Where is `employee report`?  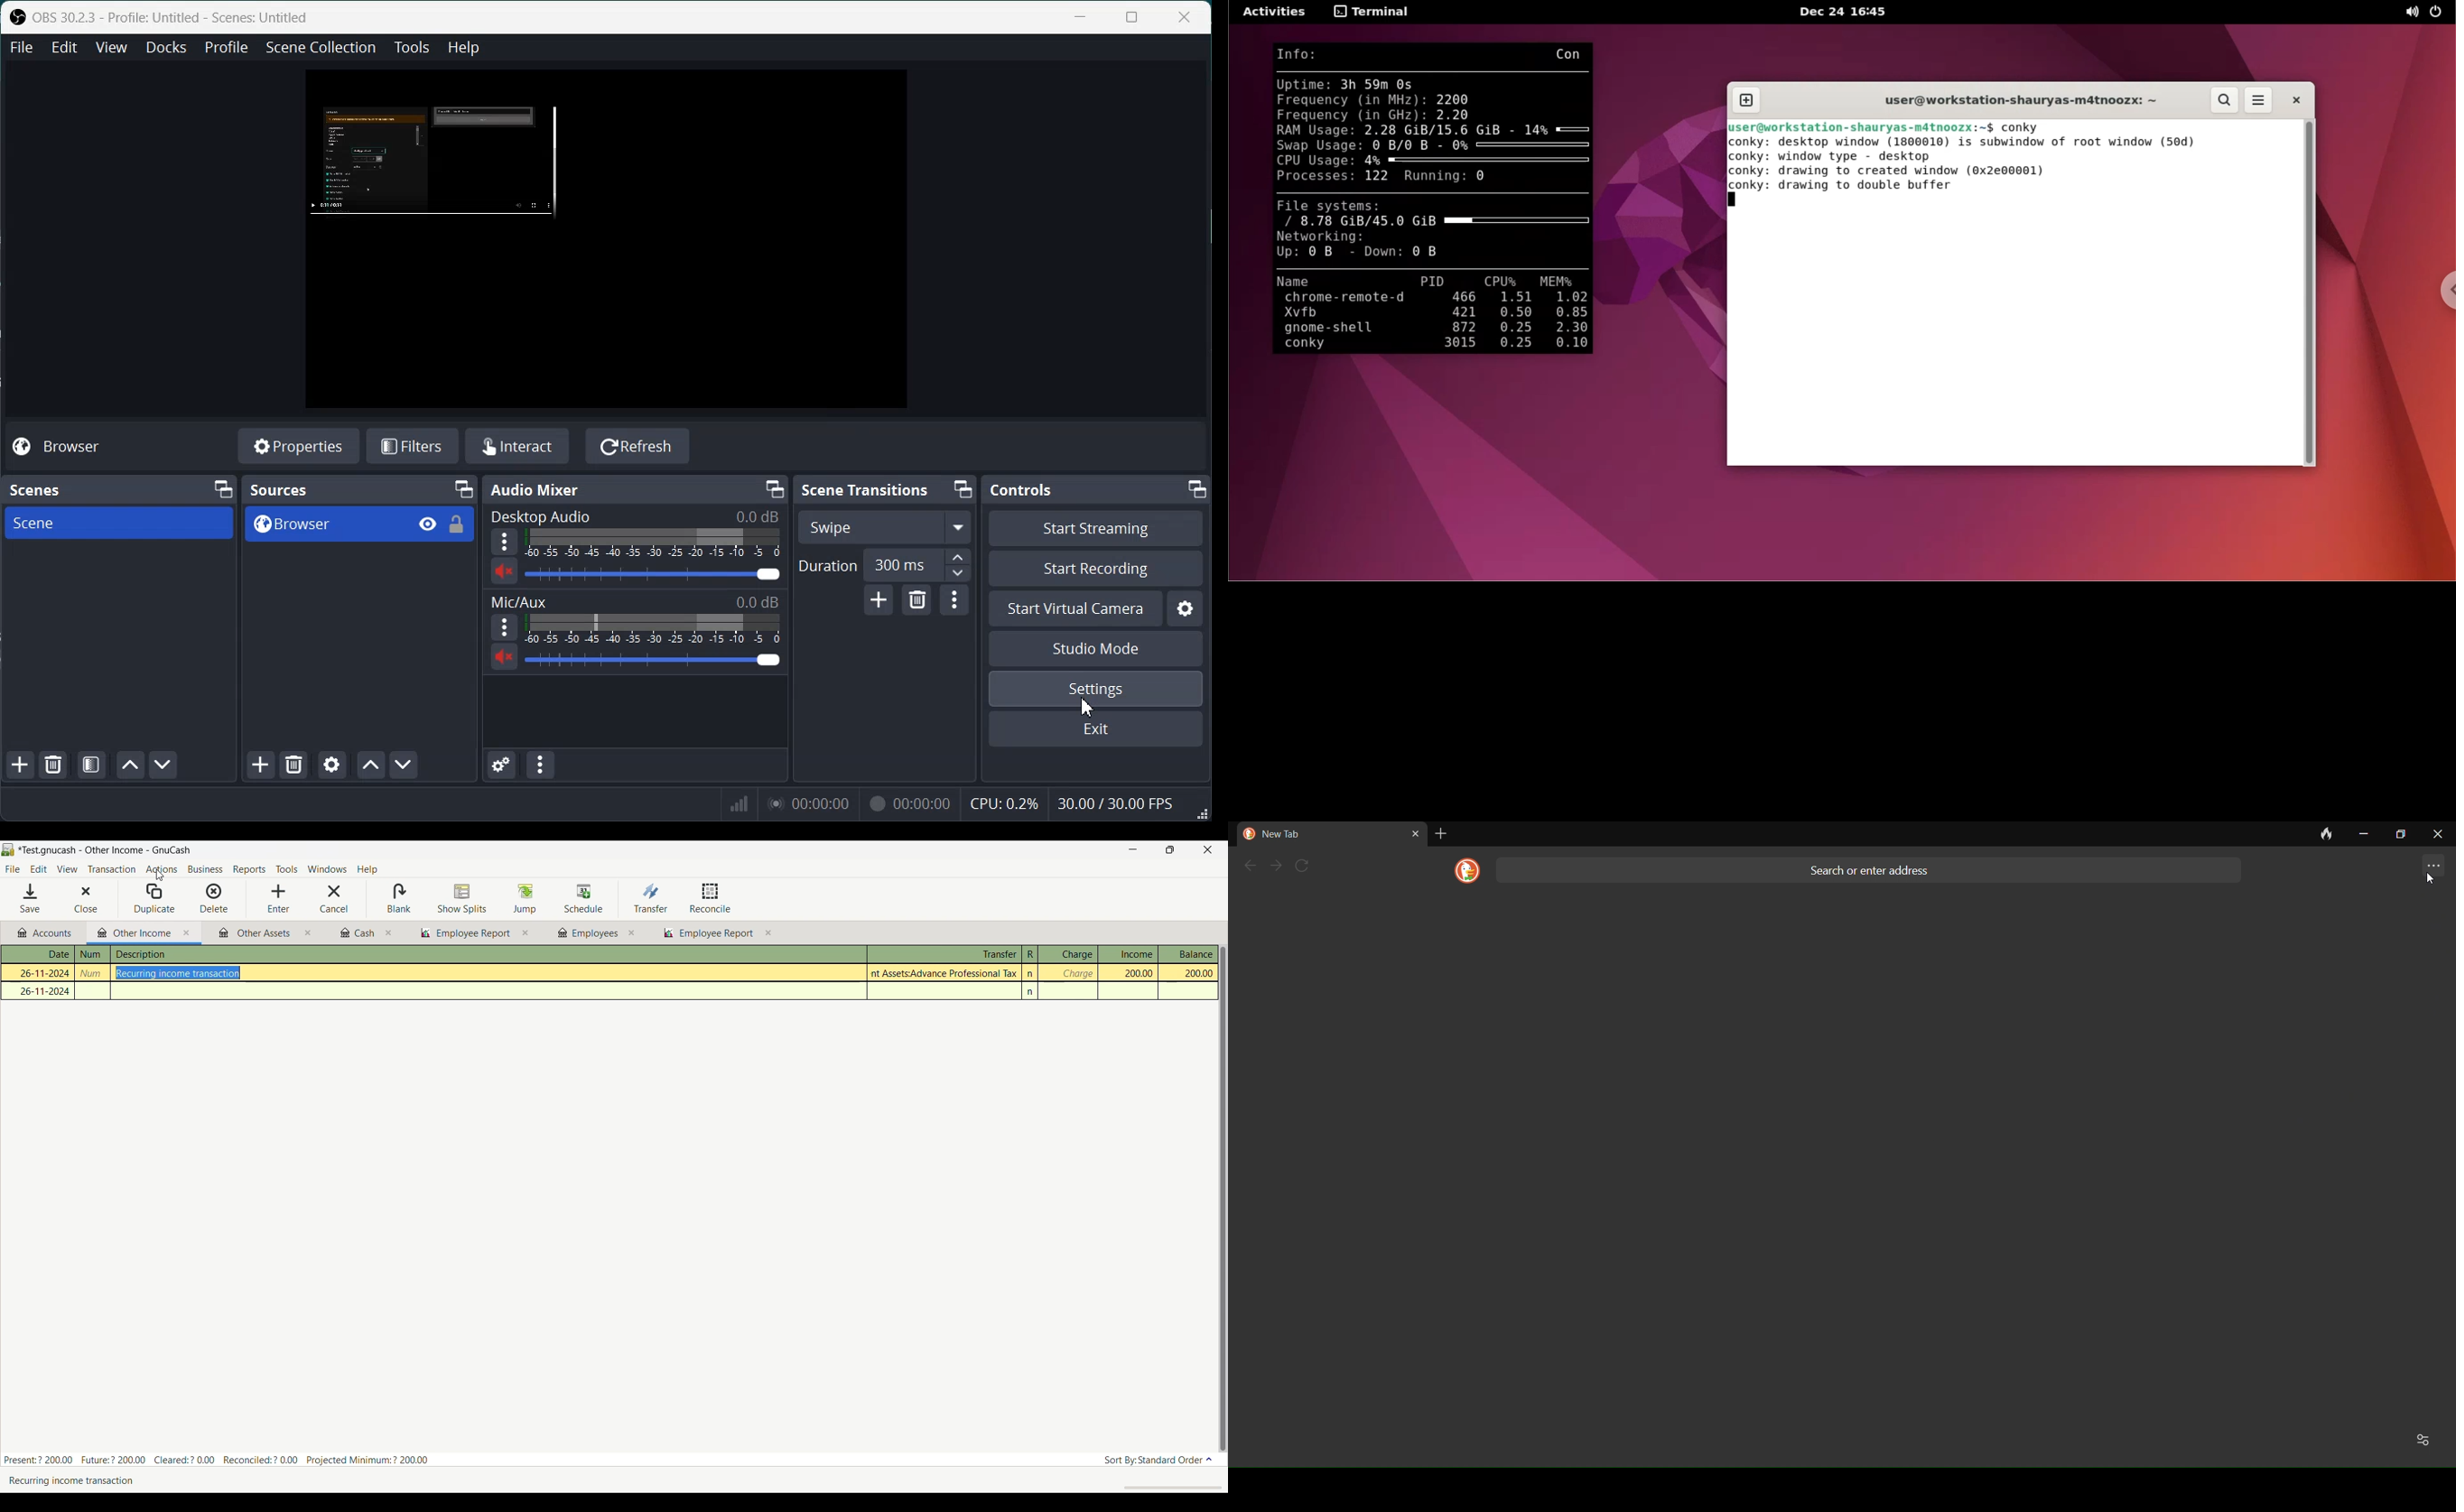
employee report is located at coordinates (715, 935).